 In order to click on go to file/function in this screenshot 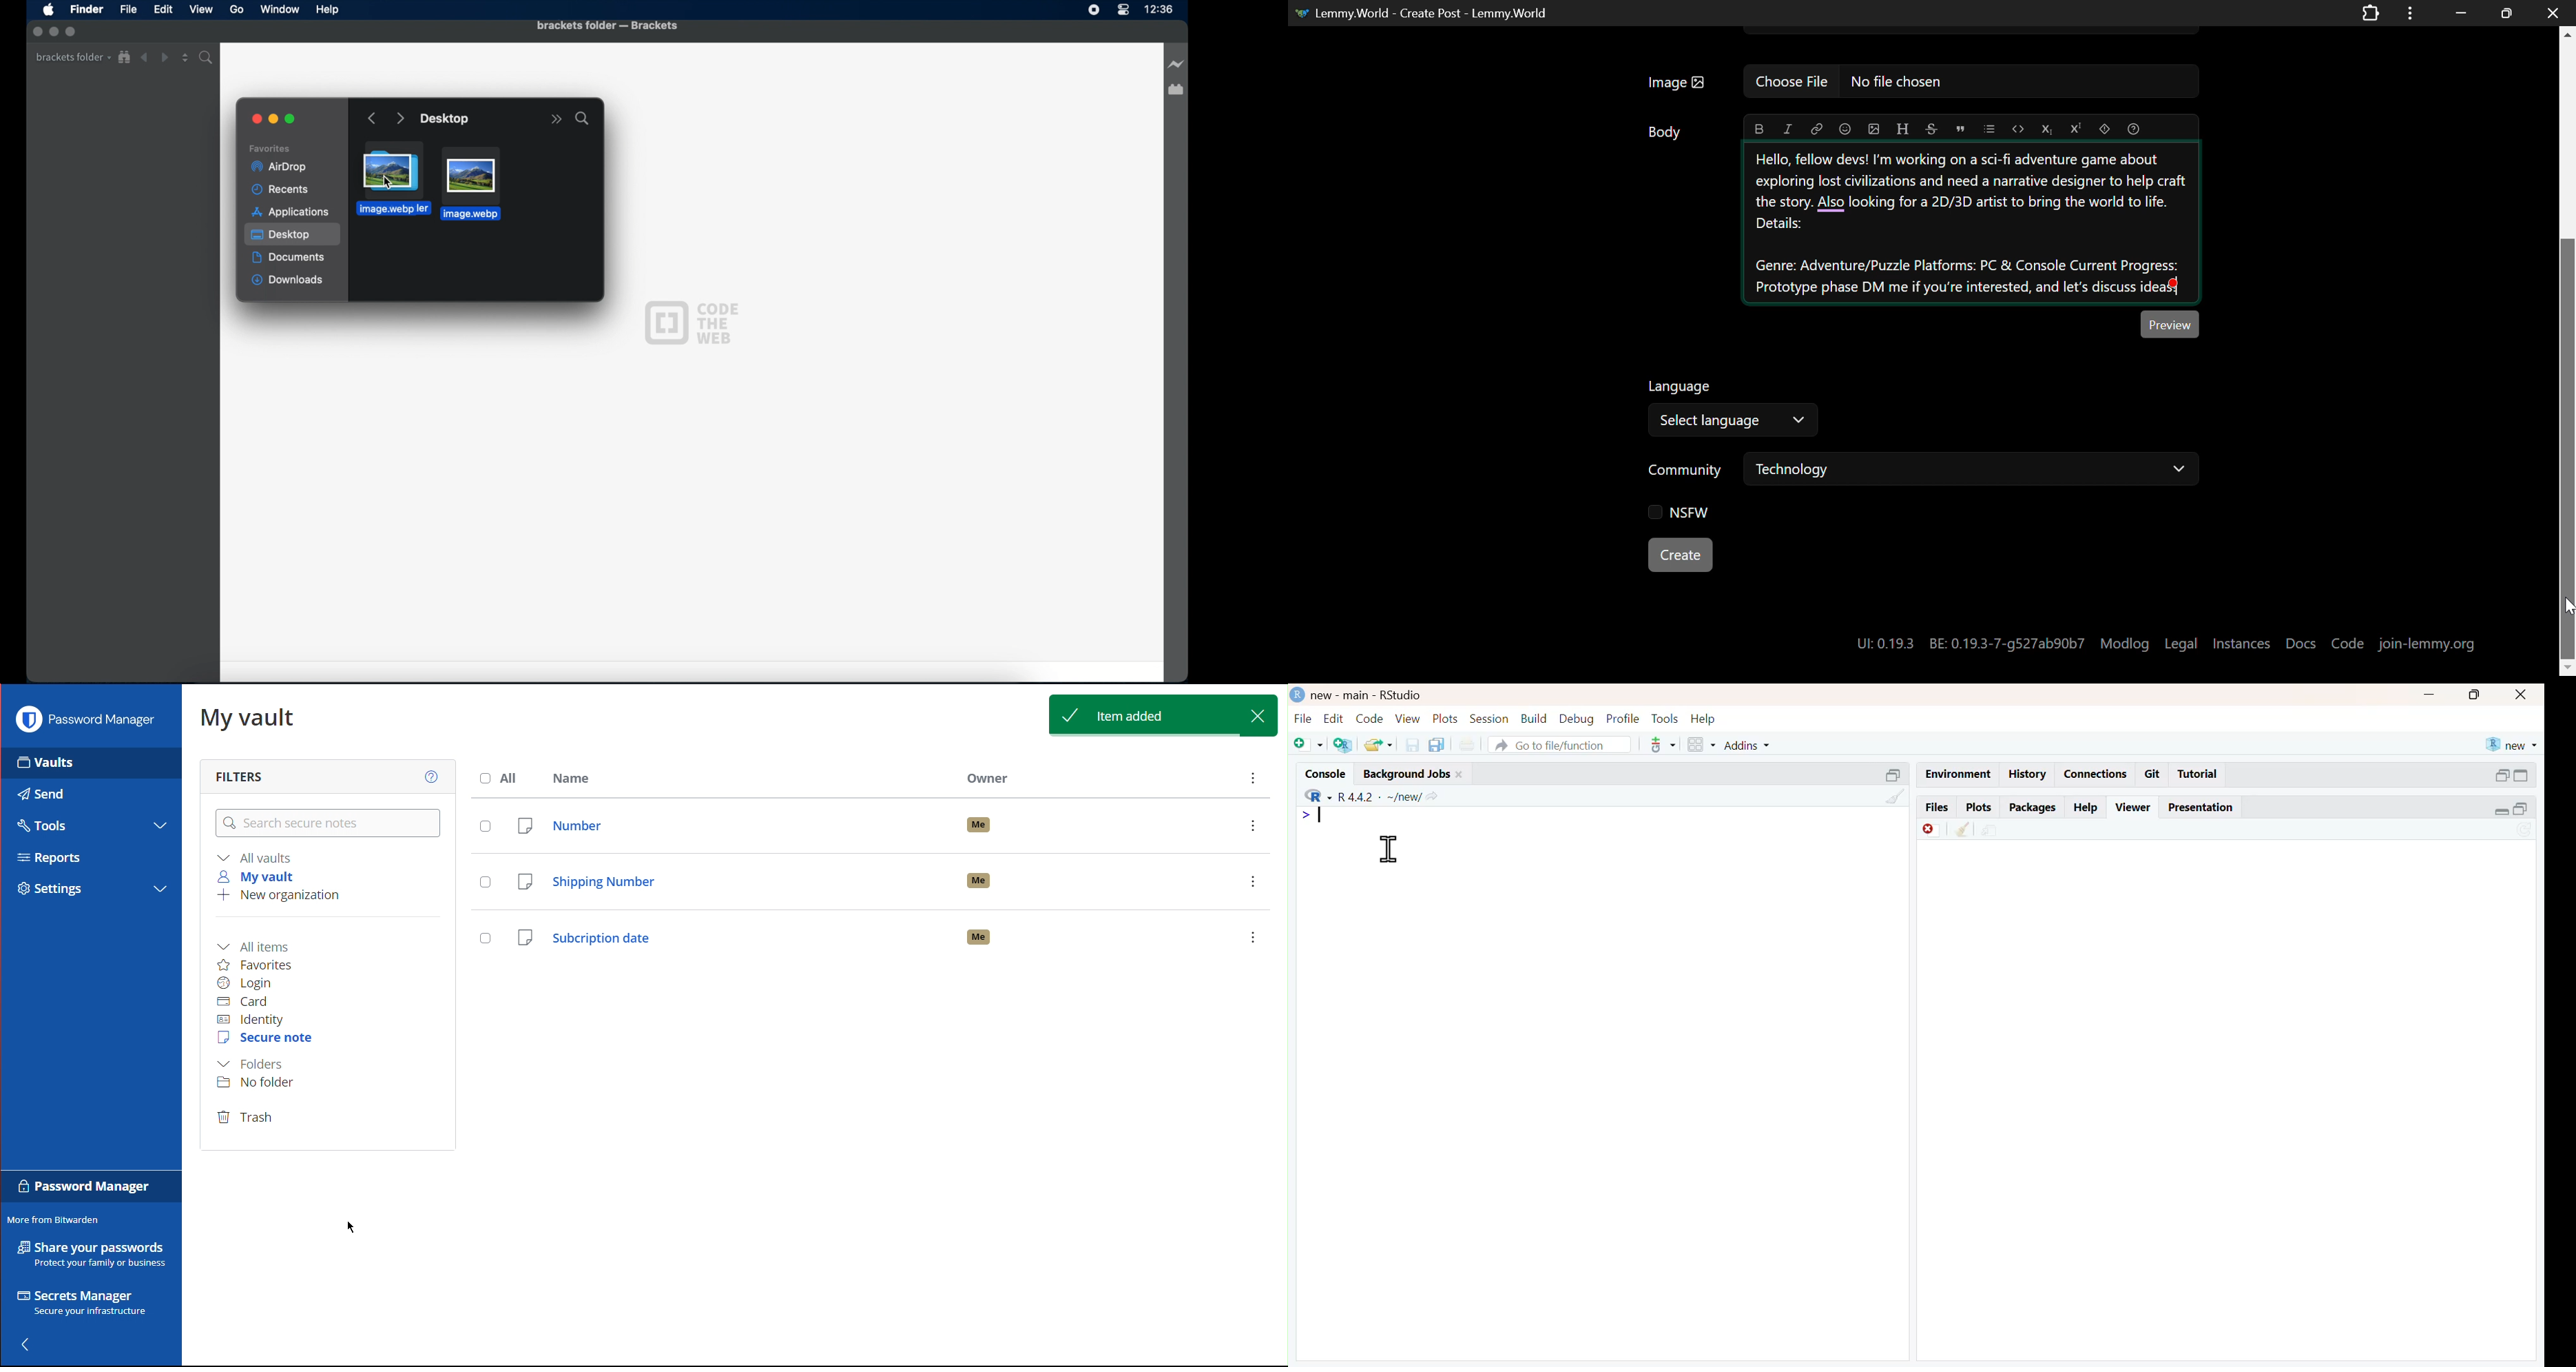, I will do `click(1561, 744)`.